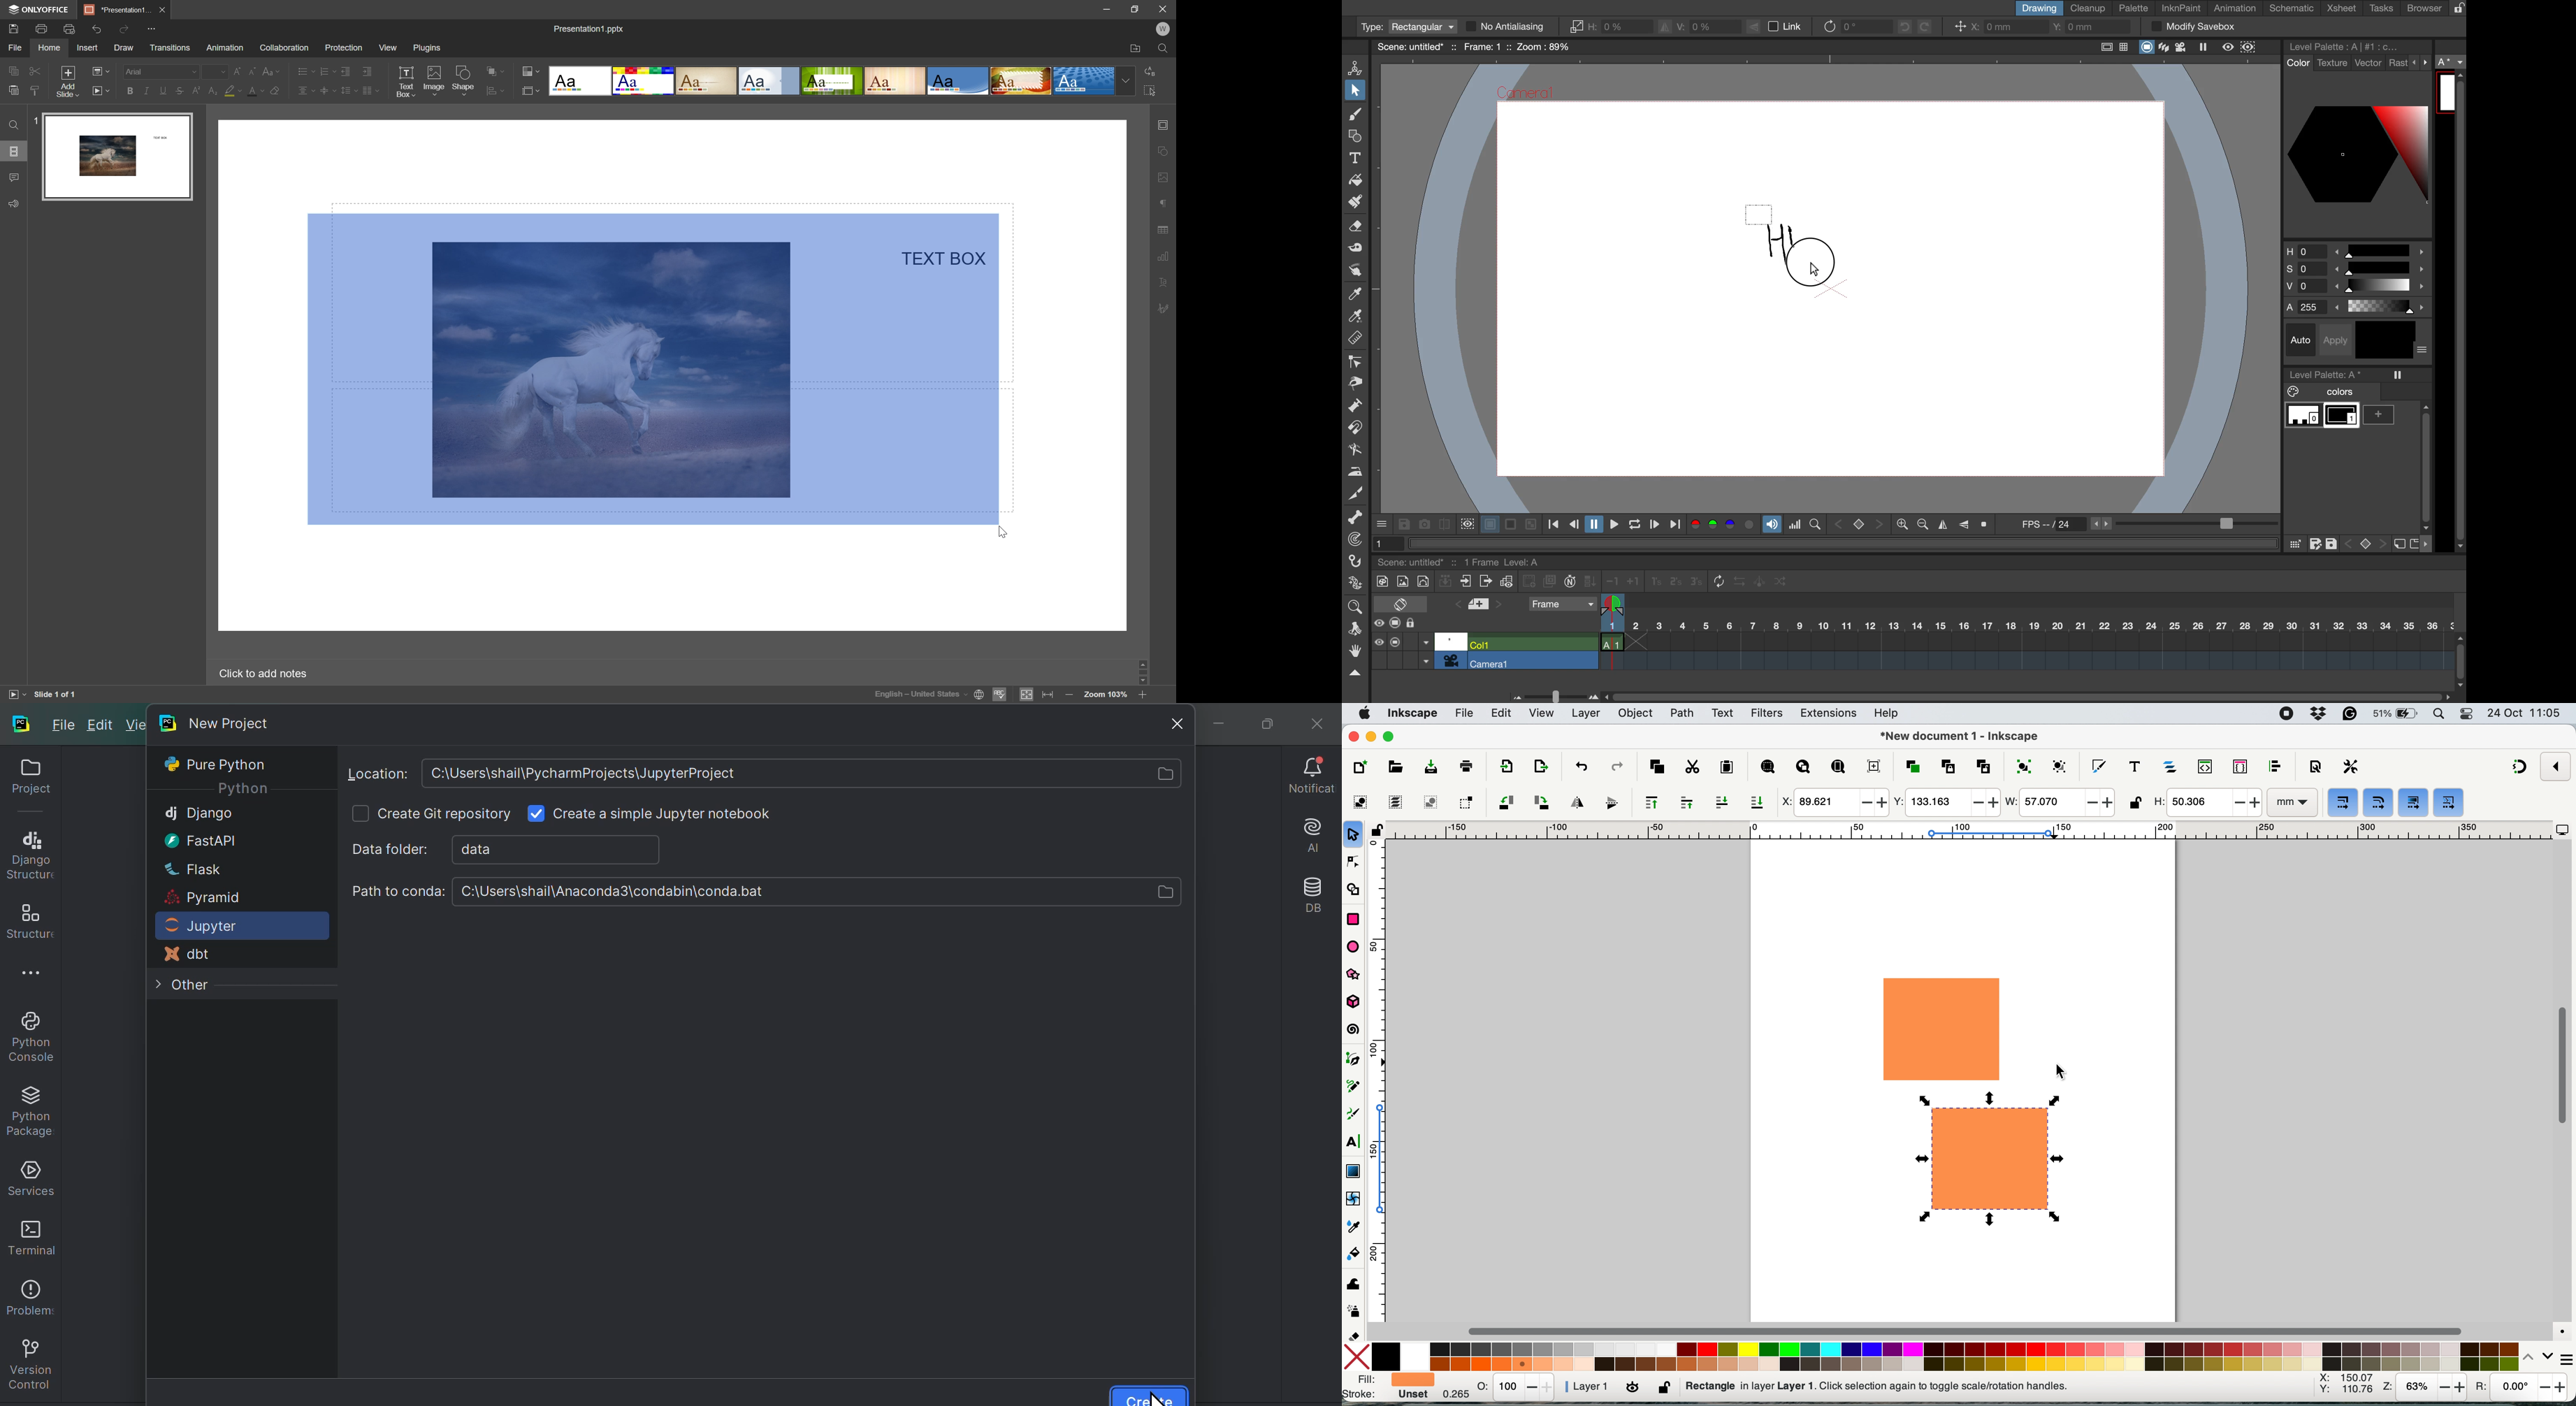  I want to click on add slide, so click(67, 80).